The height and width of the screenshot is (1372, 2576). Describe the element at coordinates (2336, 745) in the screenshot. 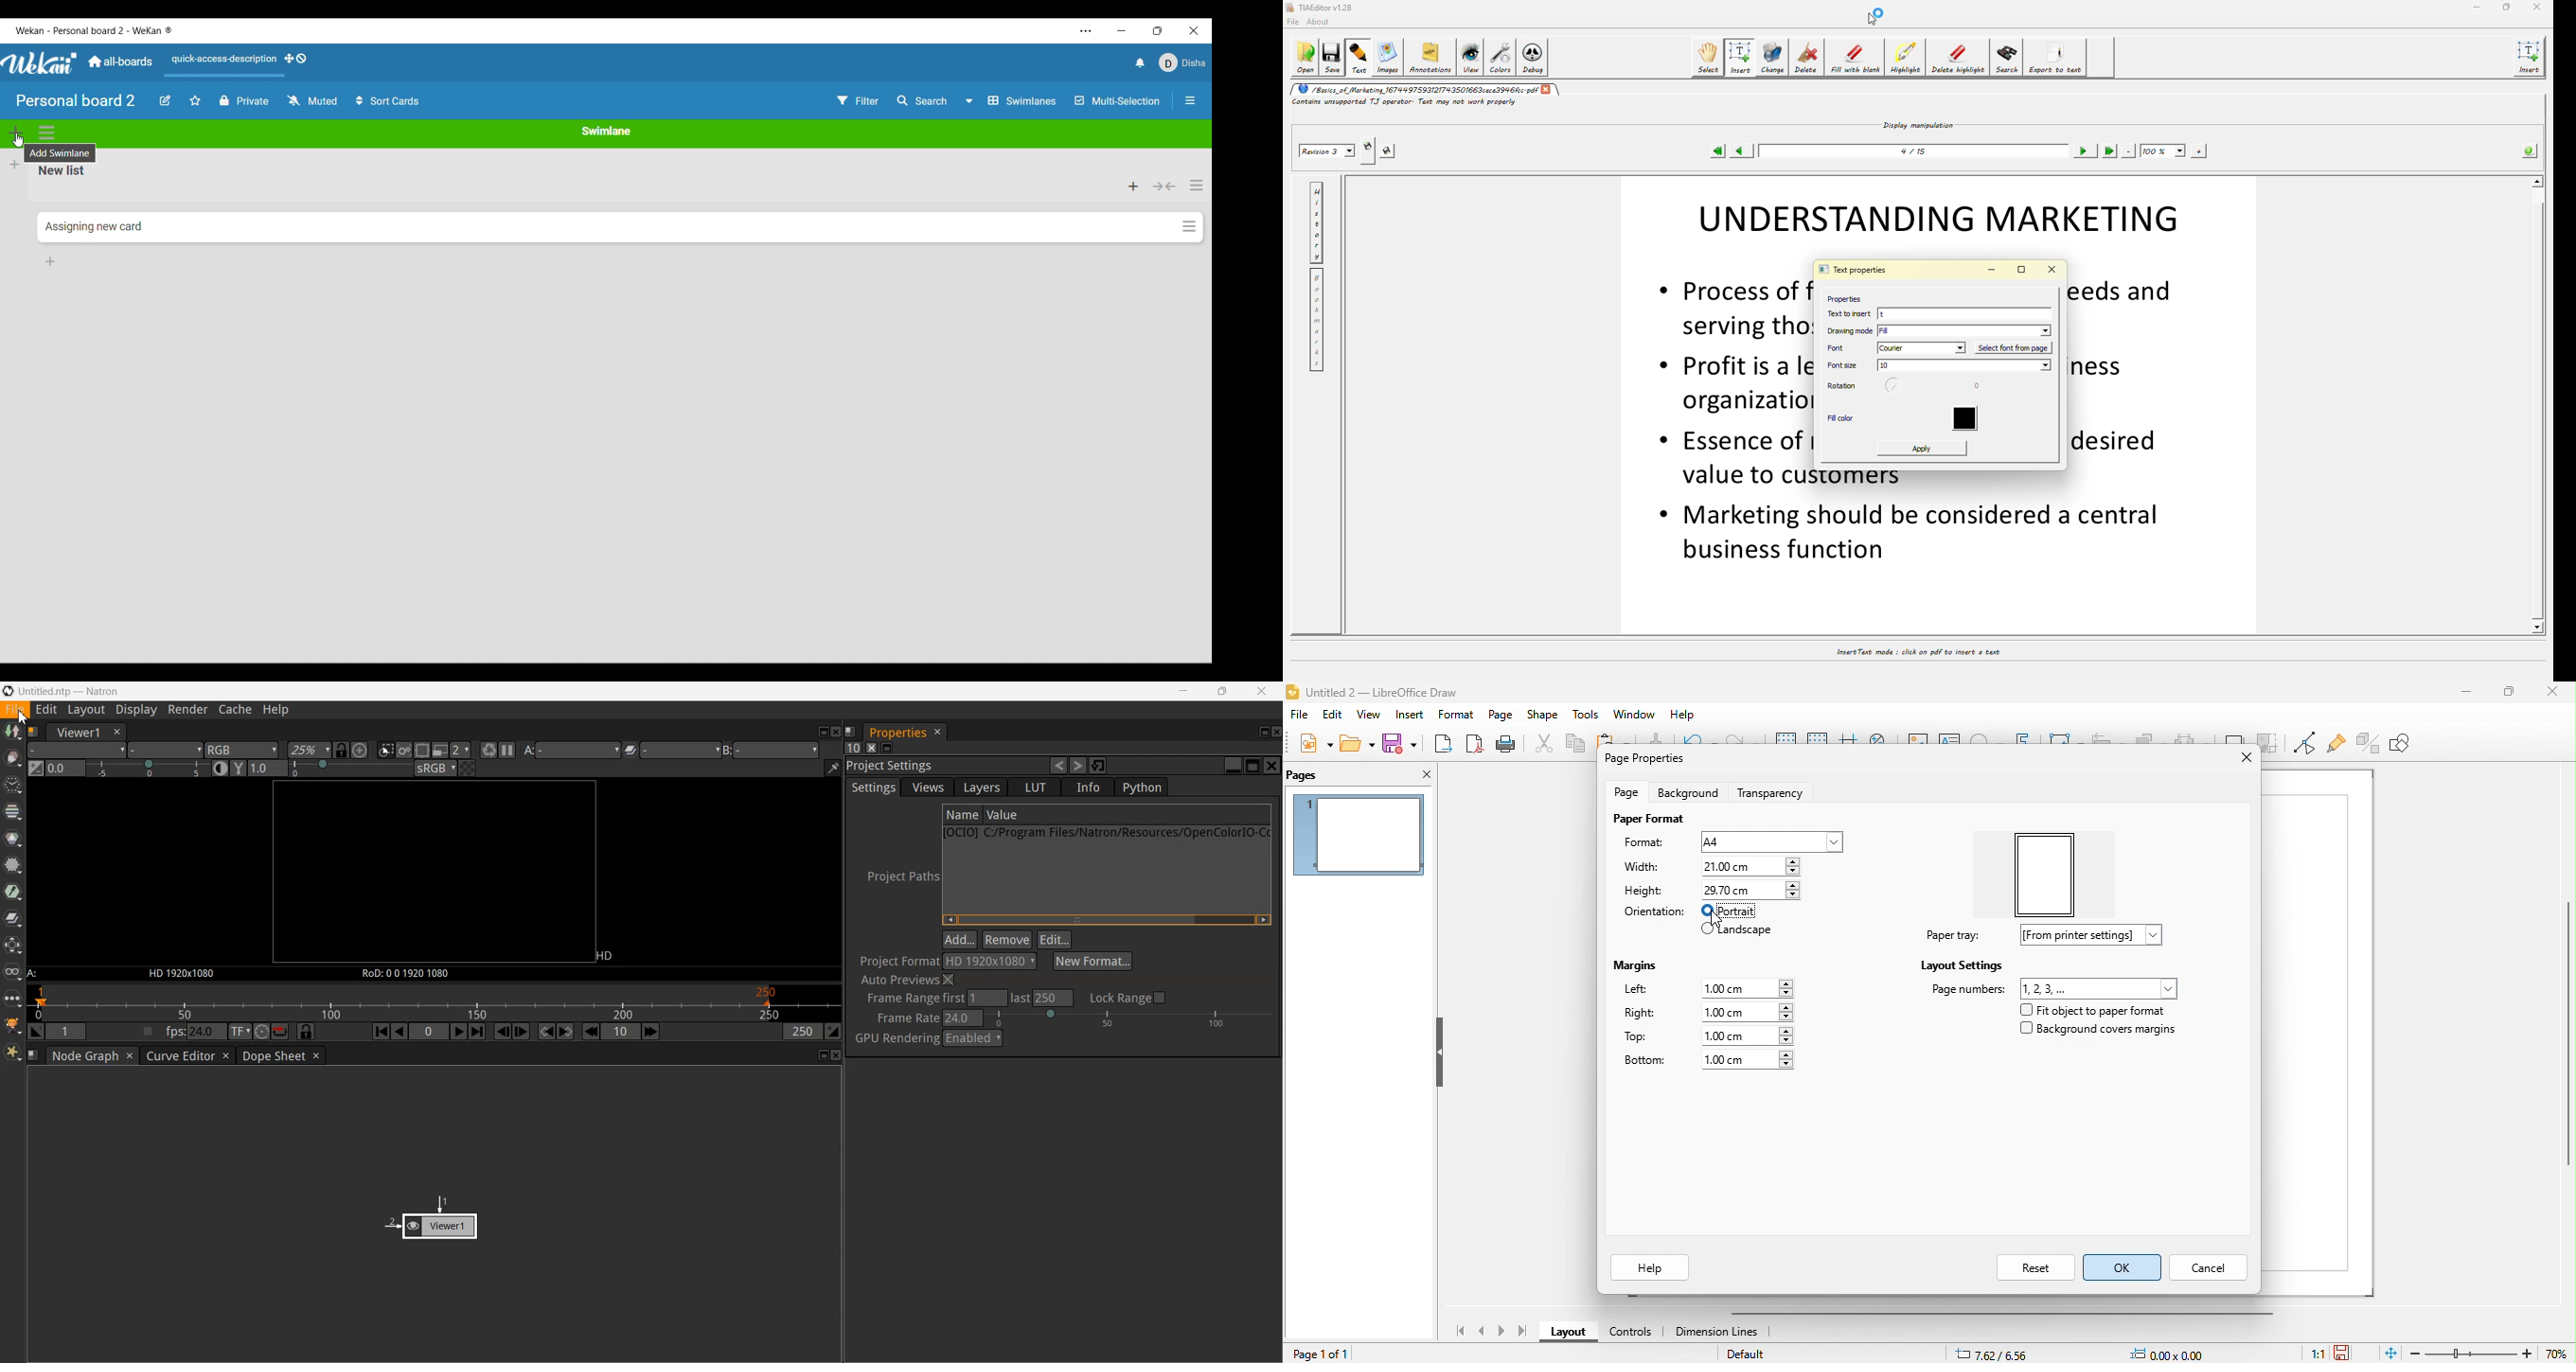

I see `show gulepoint functions` at that location.